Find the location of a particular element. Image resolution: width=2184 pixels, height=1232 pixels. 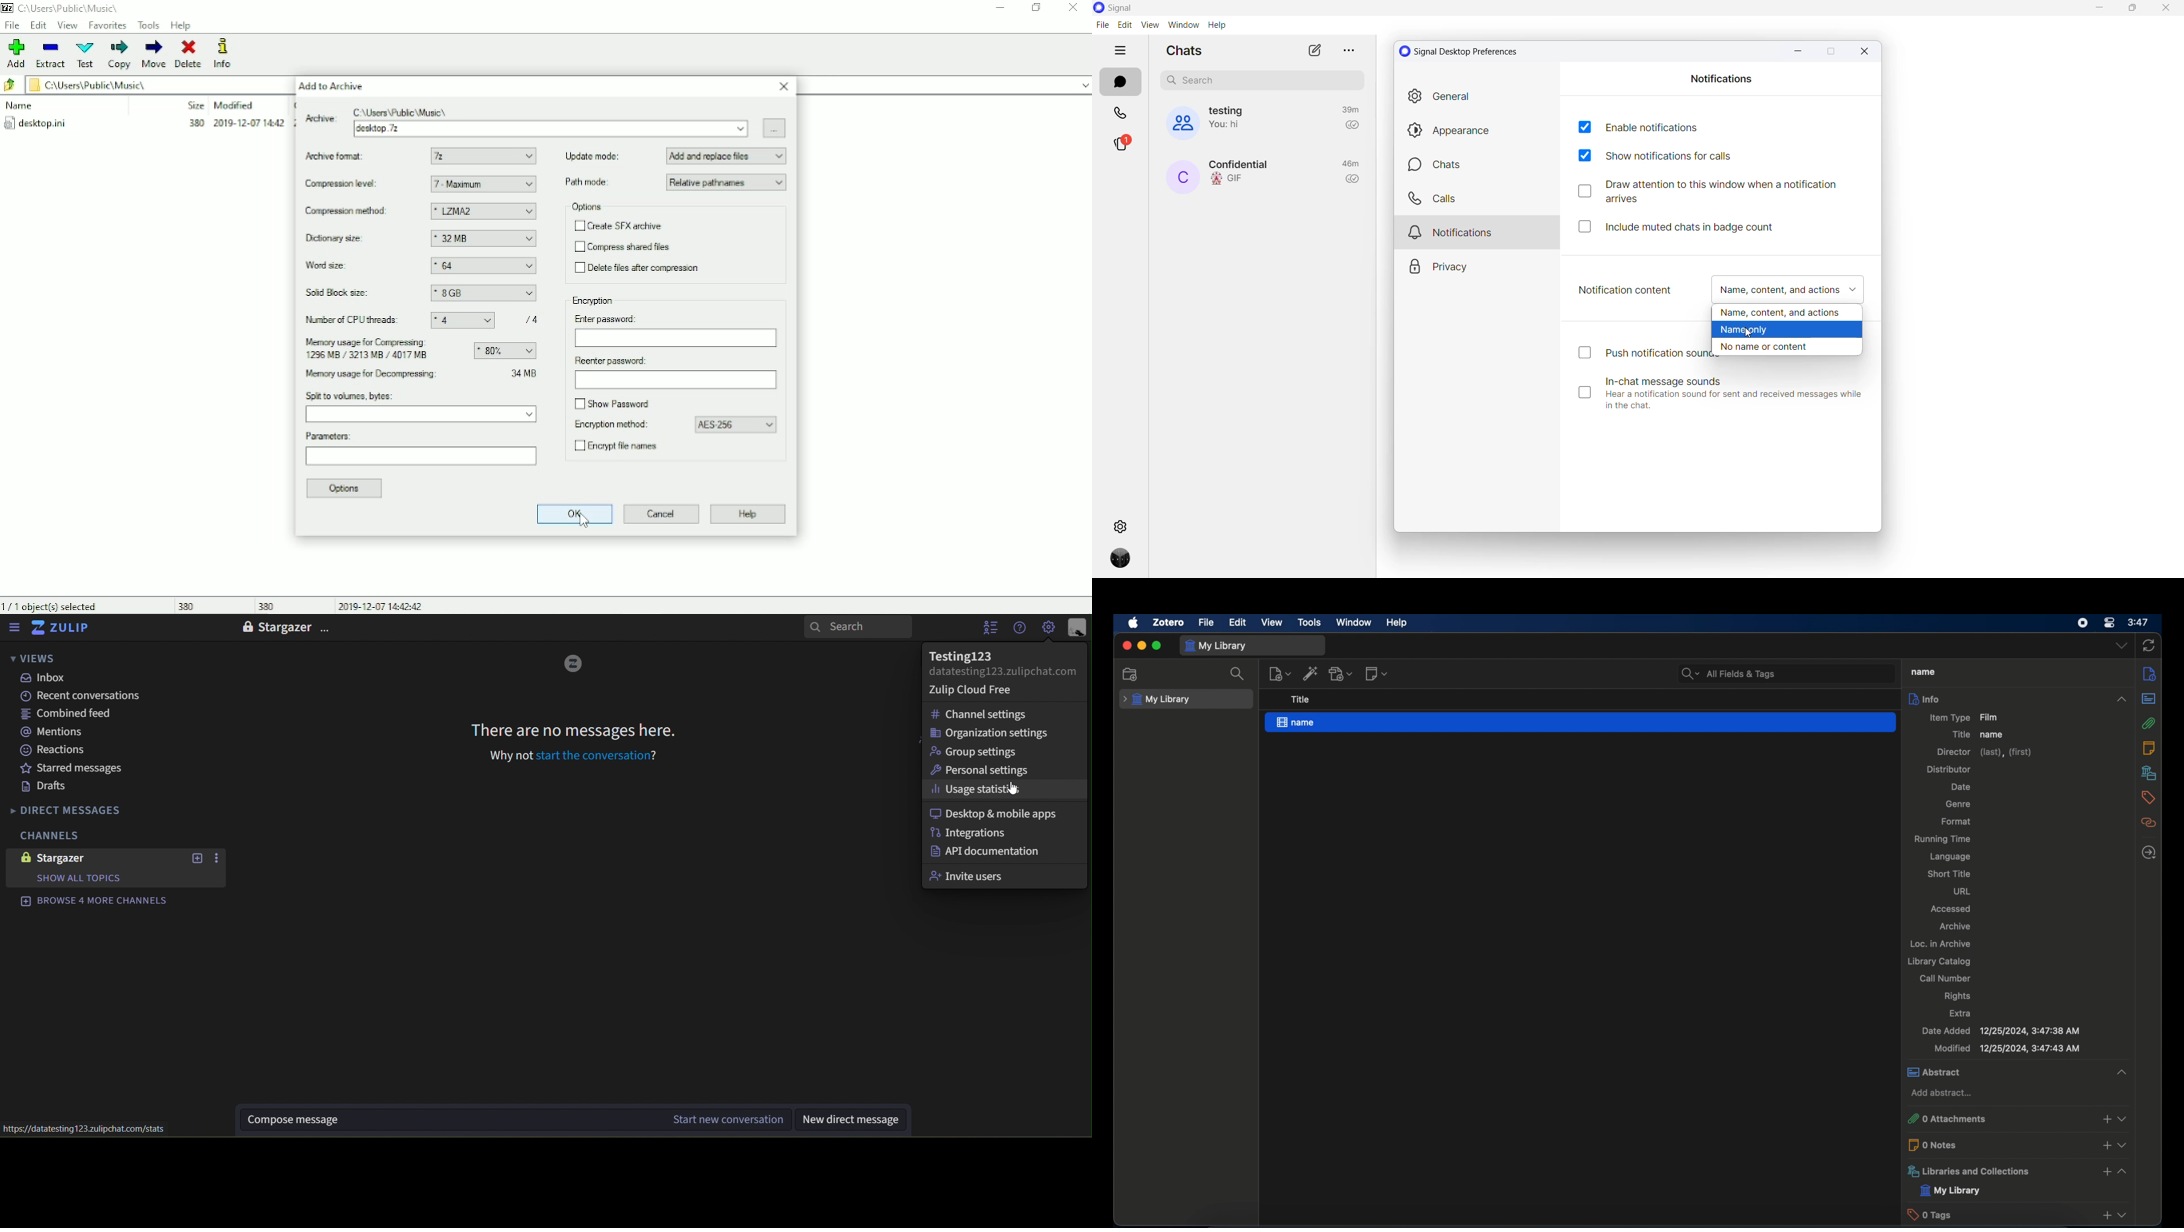

related is located at coordinates (2150, 823).